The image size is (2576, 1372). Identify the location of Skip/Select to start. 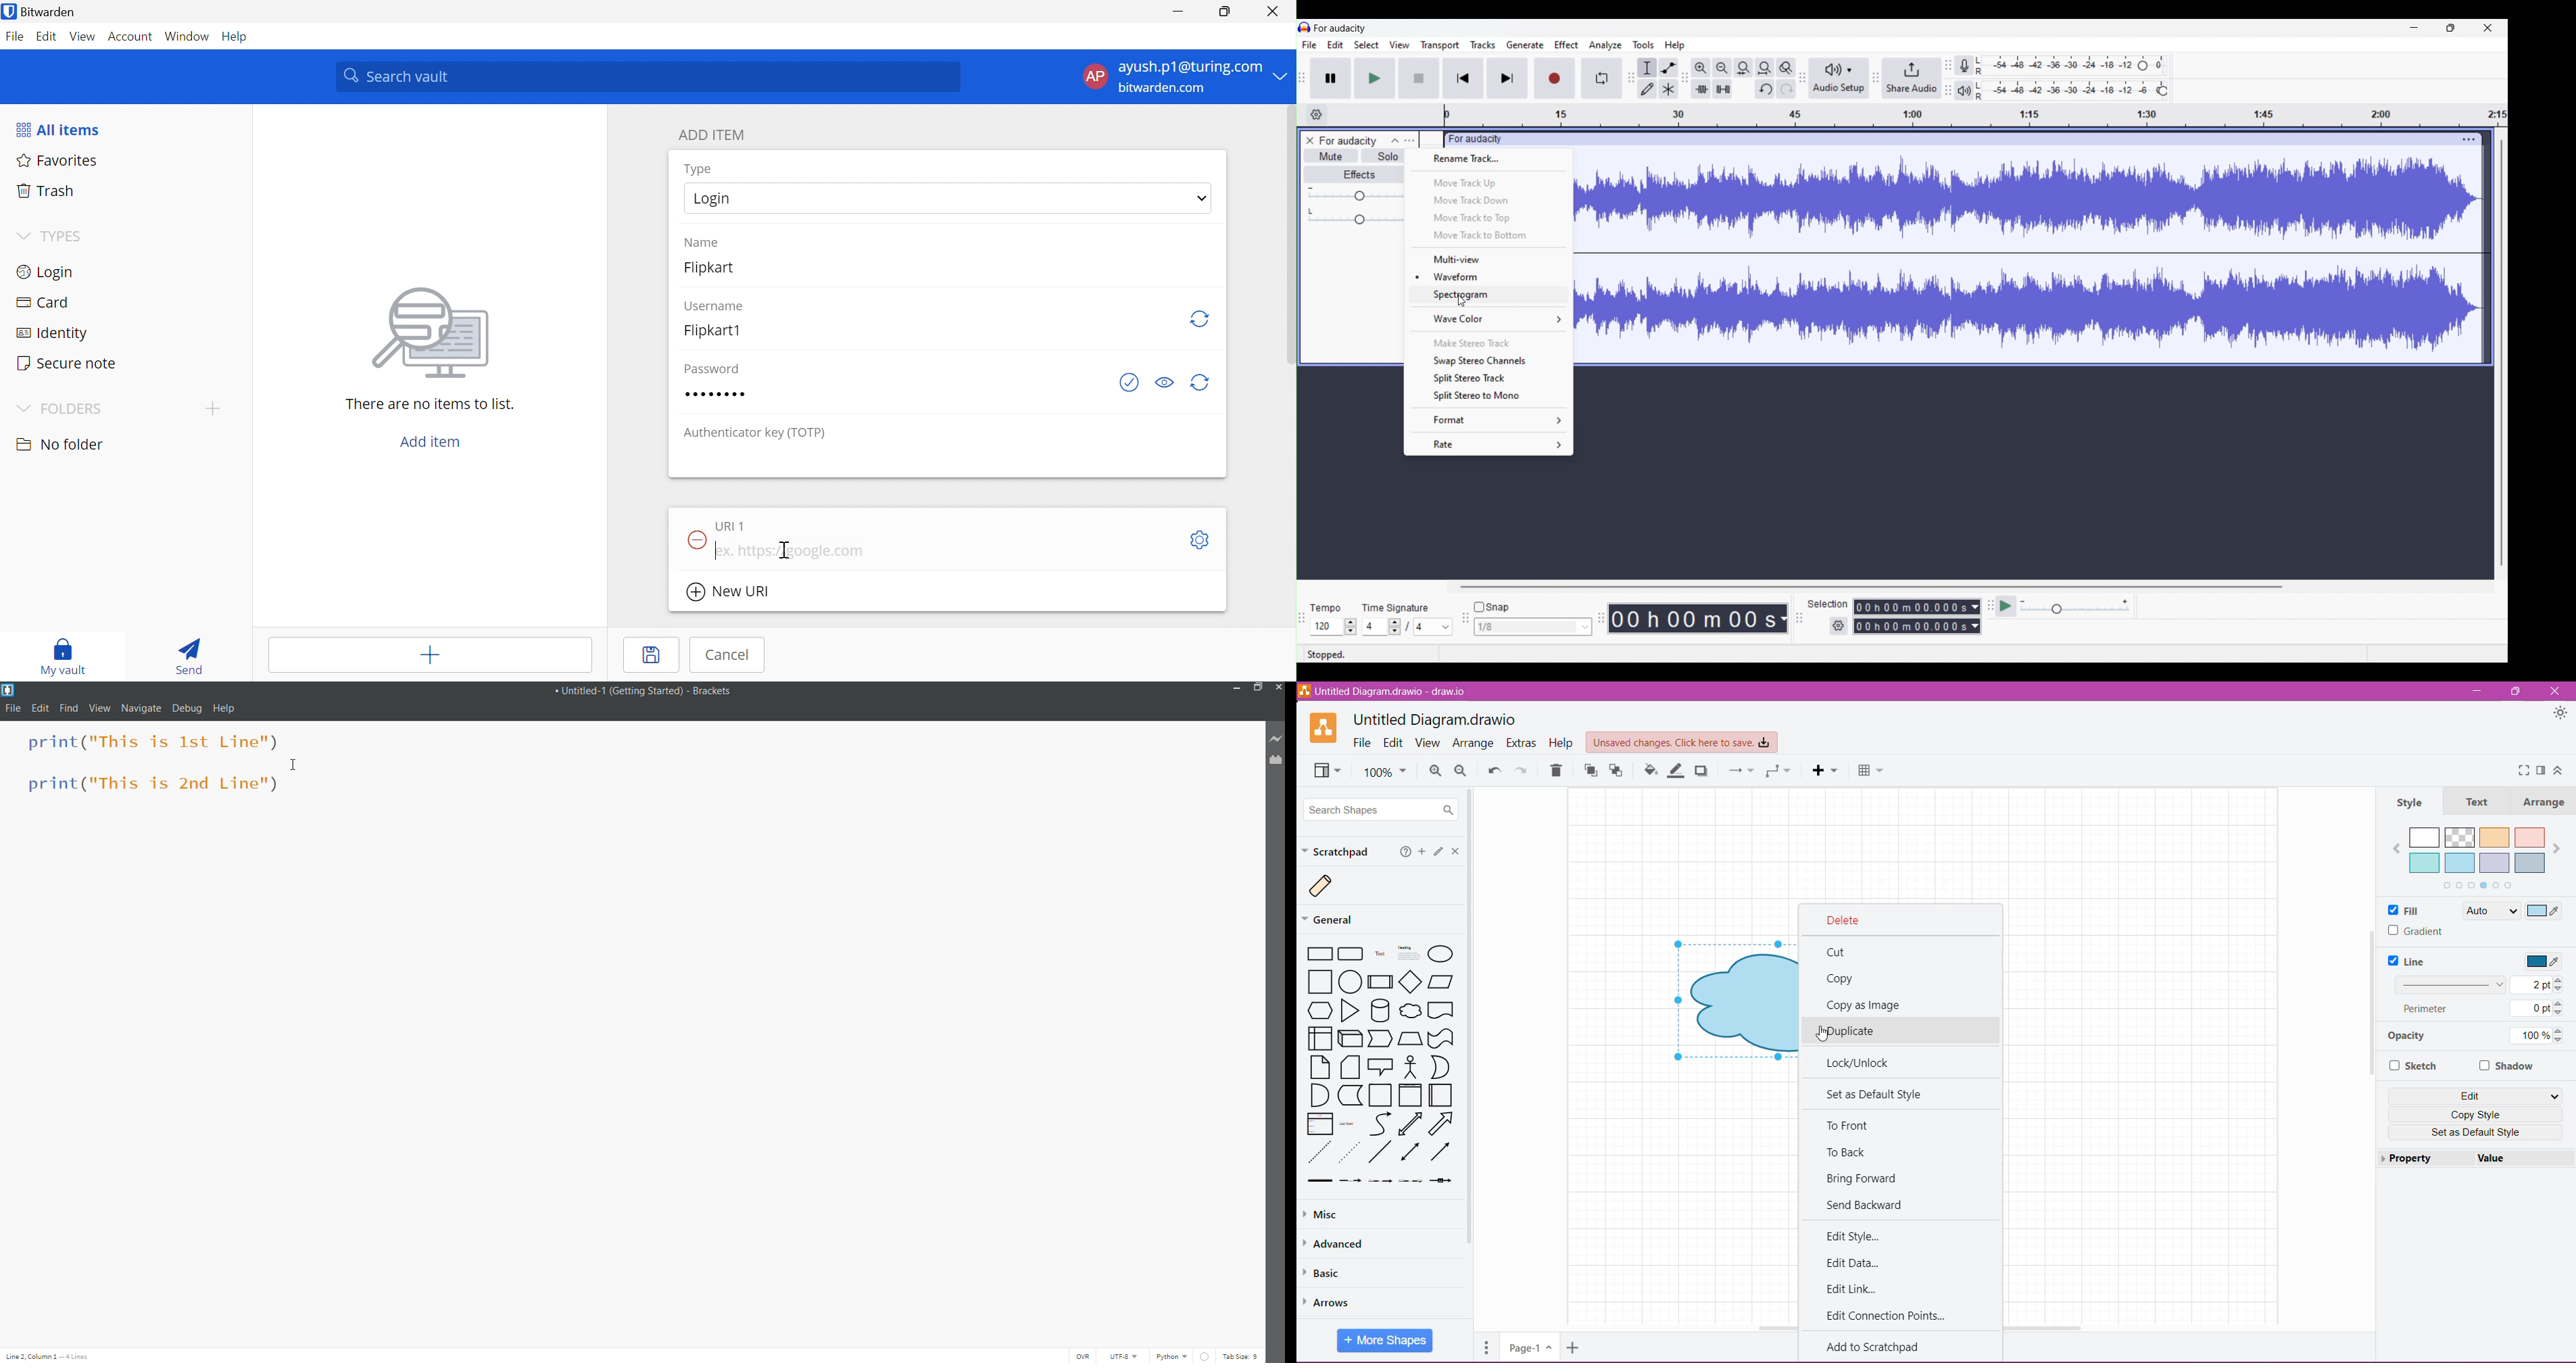
(1464, 78).